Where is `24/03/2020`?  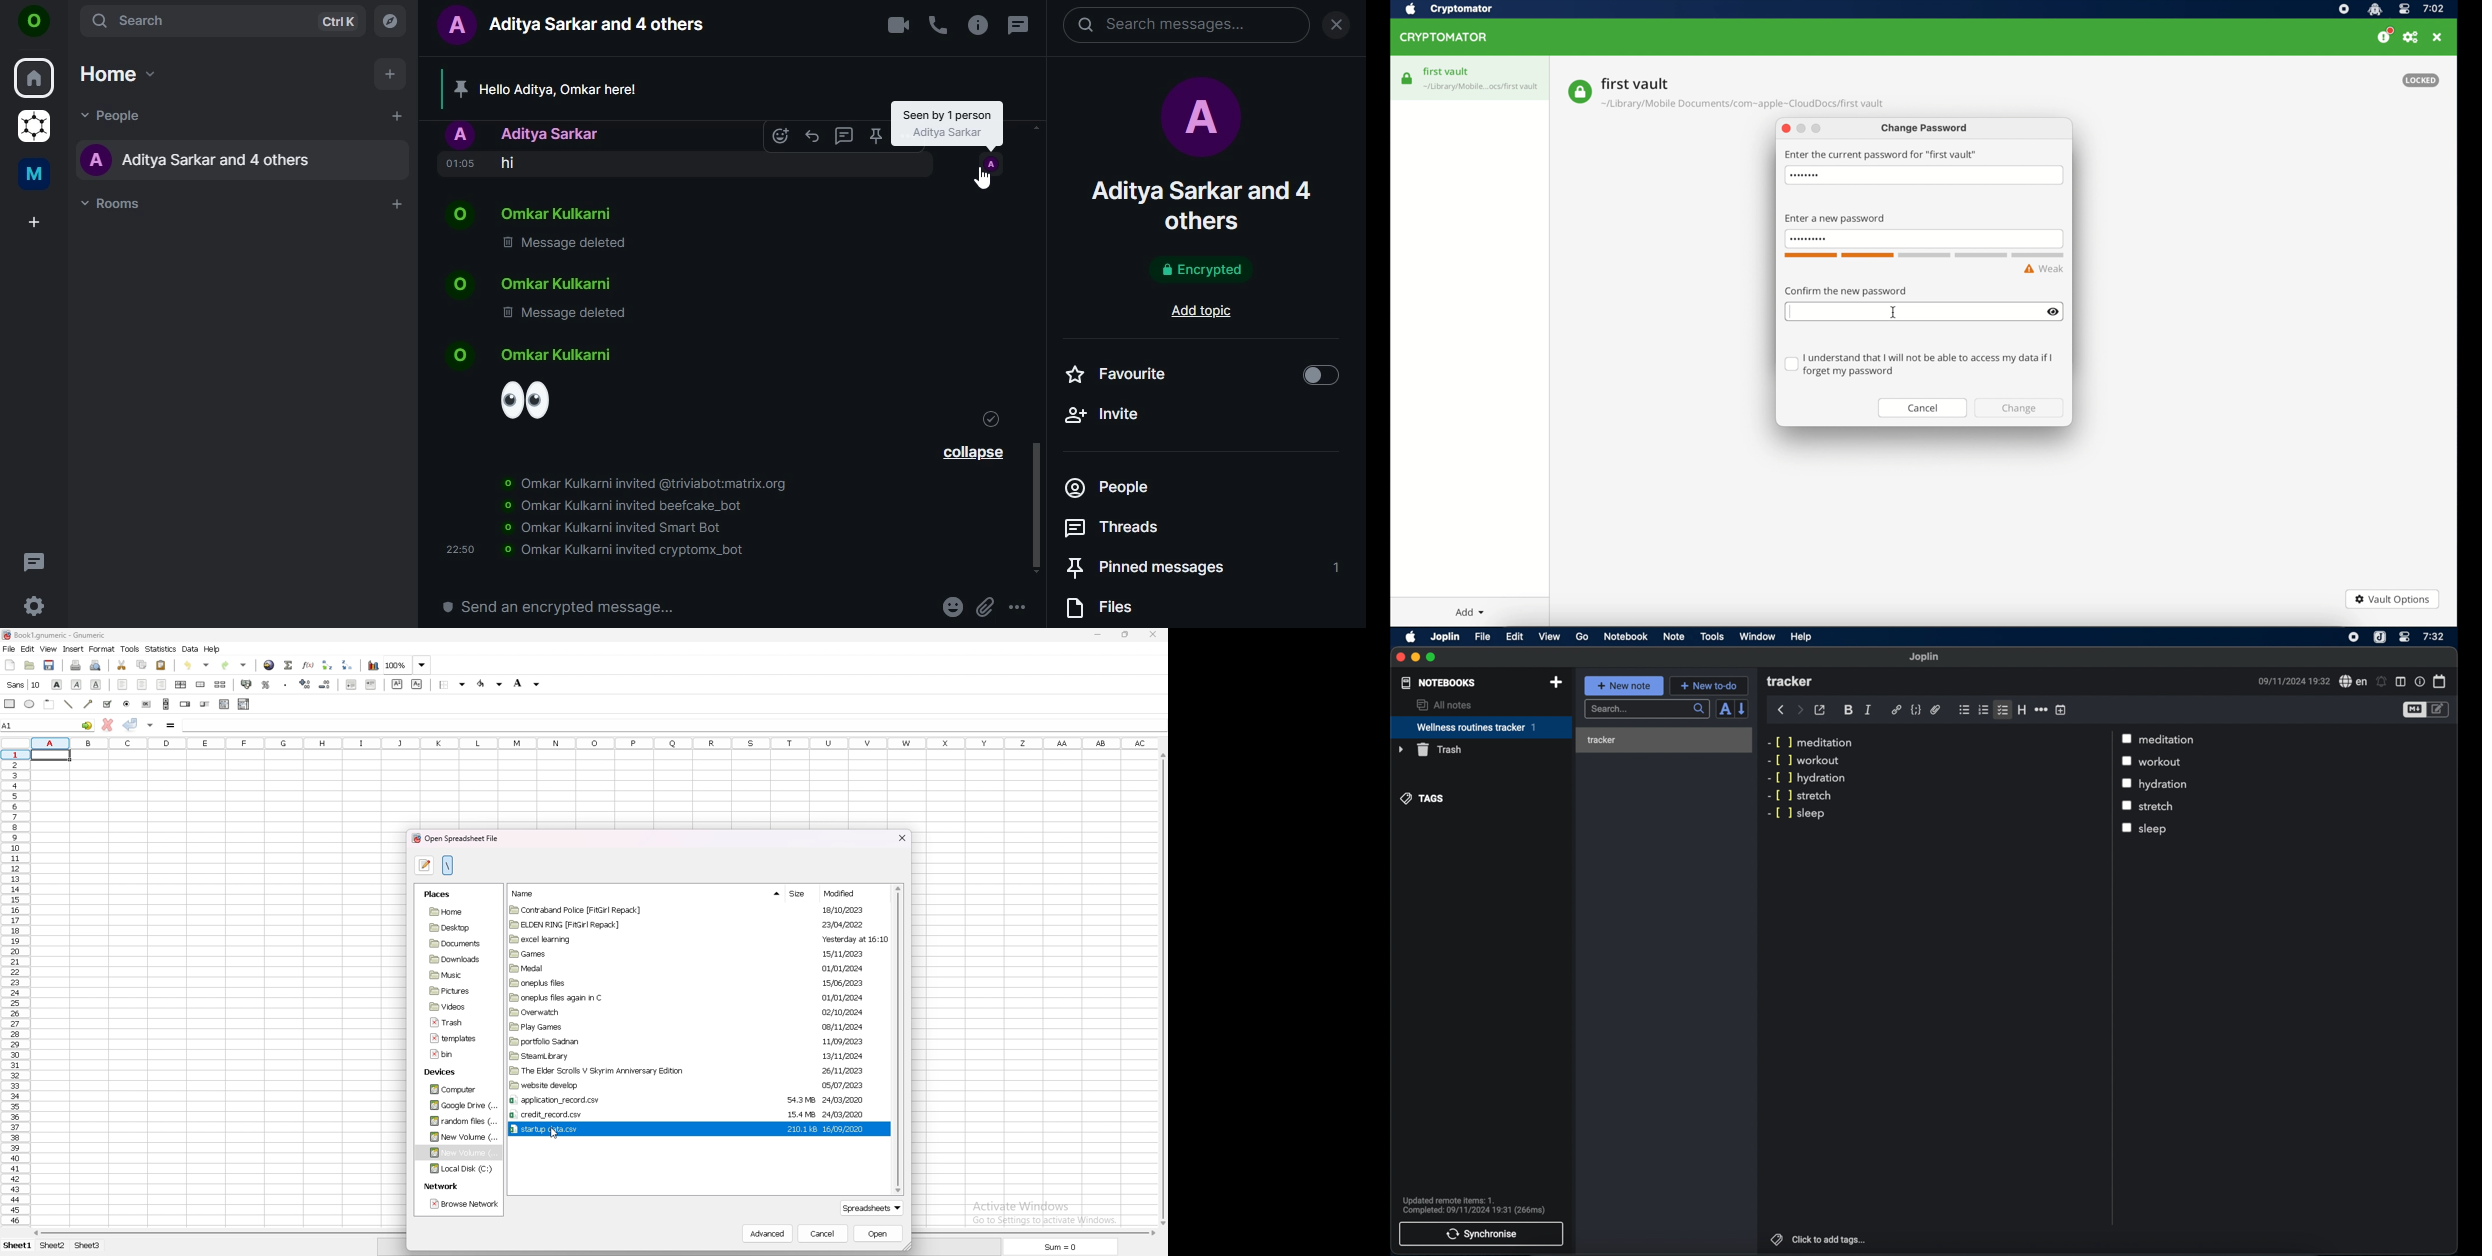
24/03/2020 is located at coordinates (853, 1113).